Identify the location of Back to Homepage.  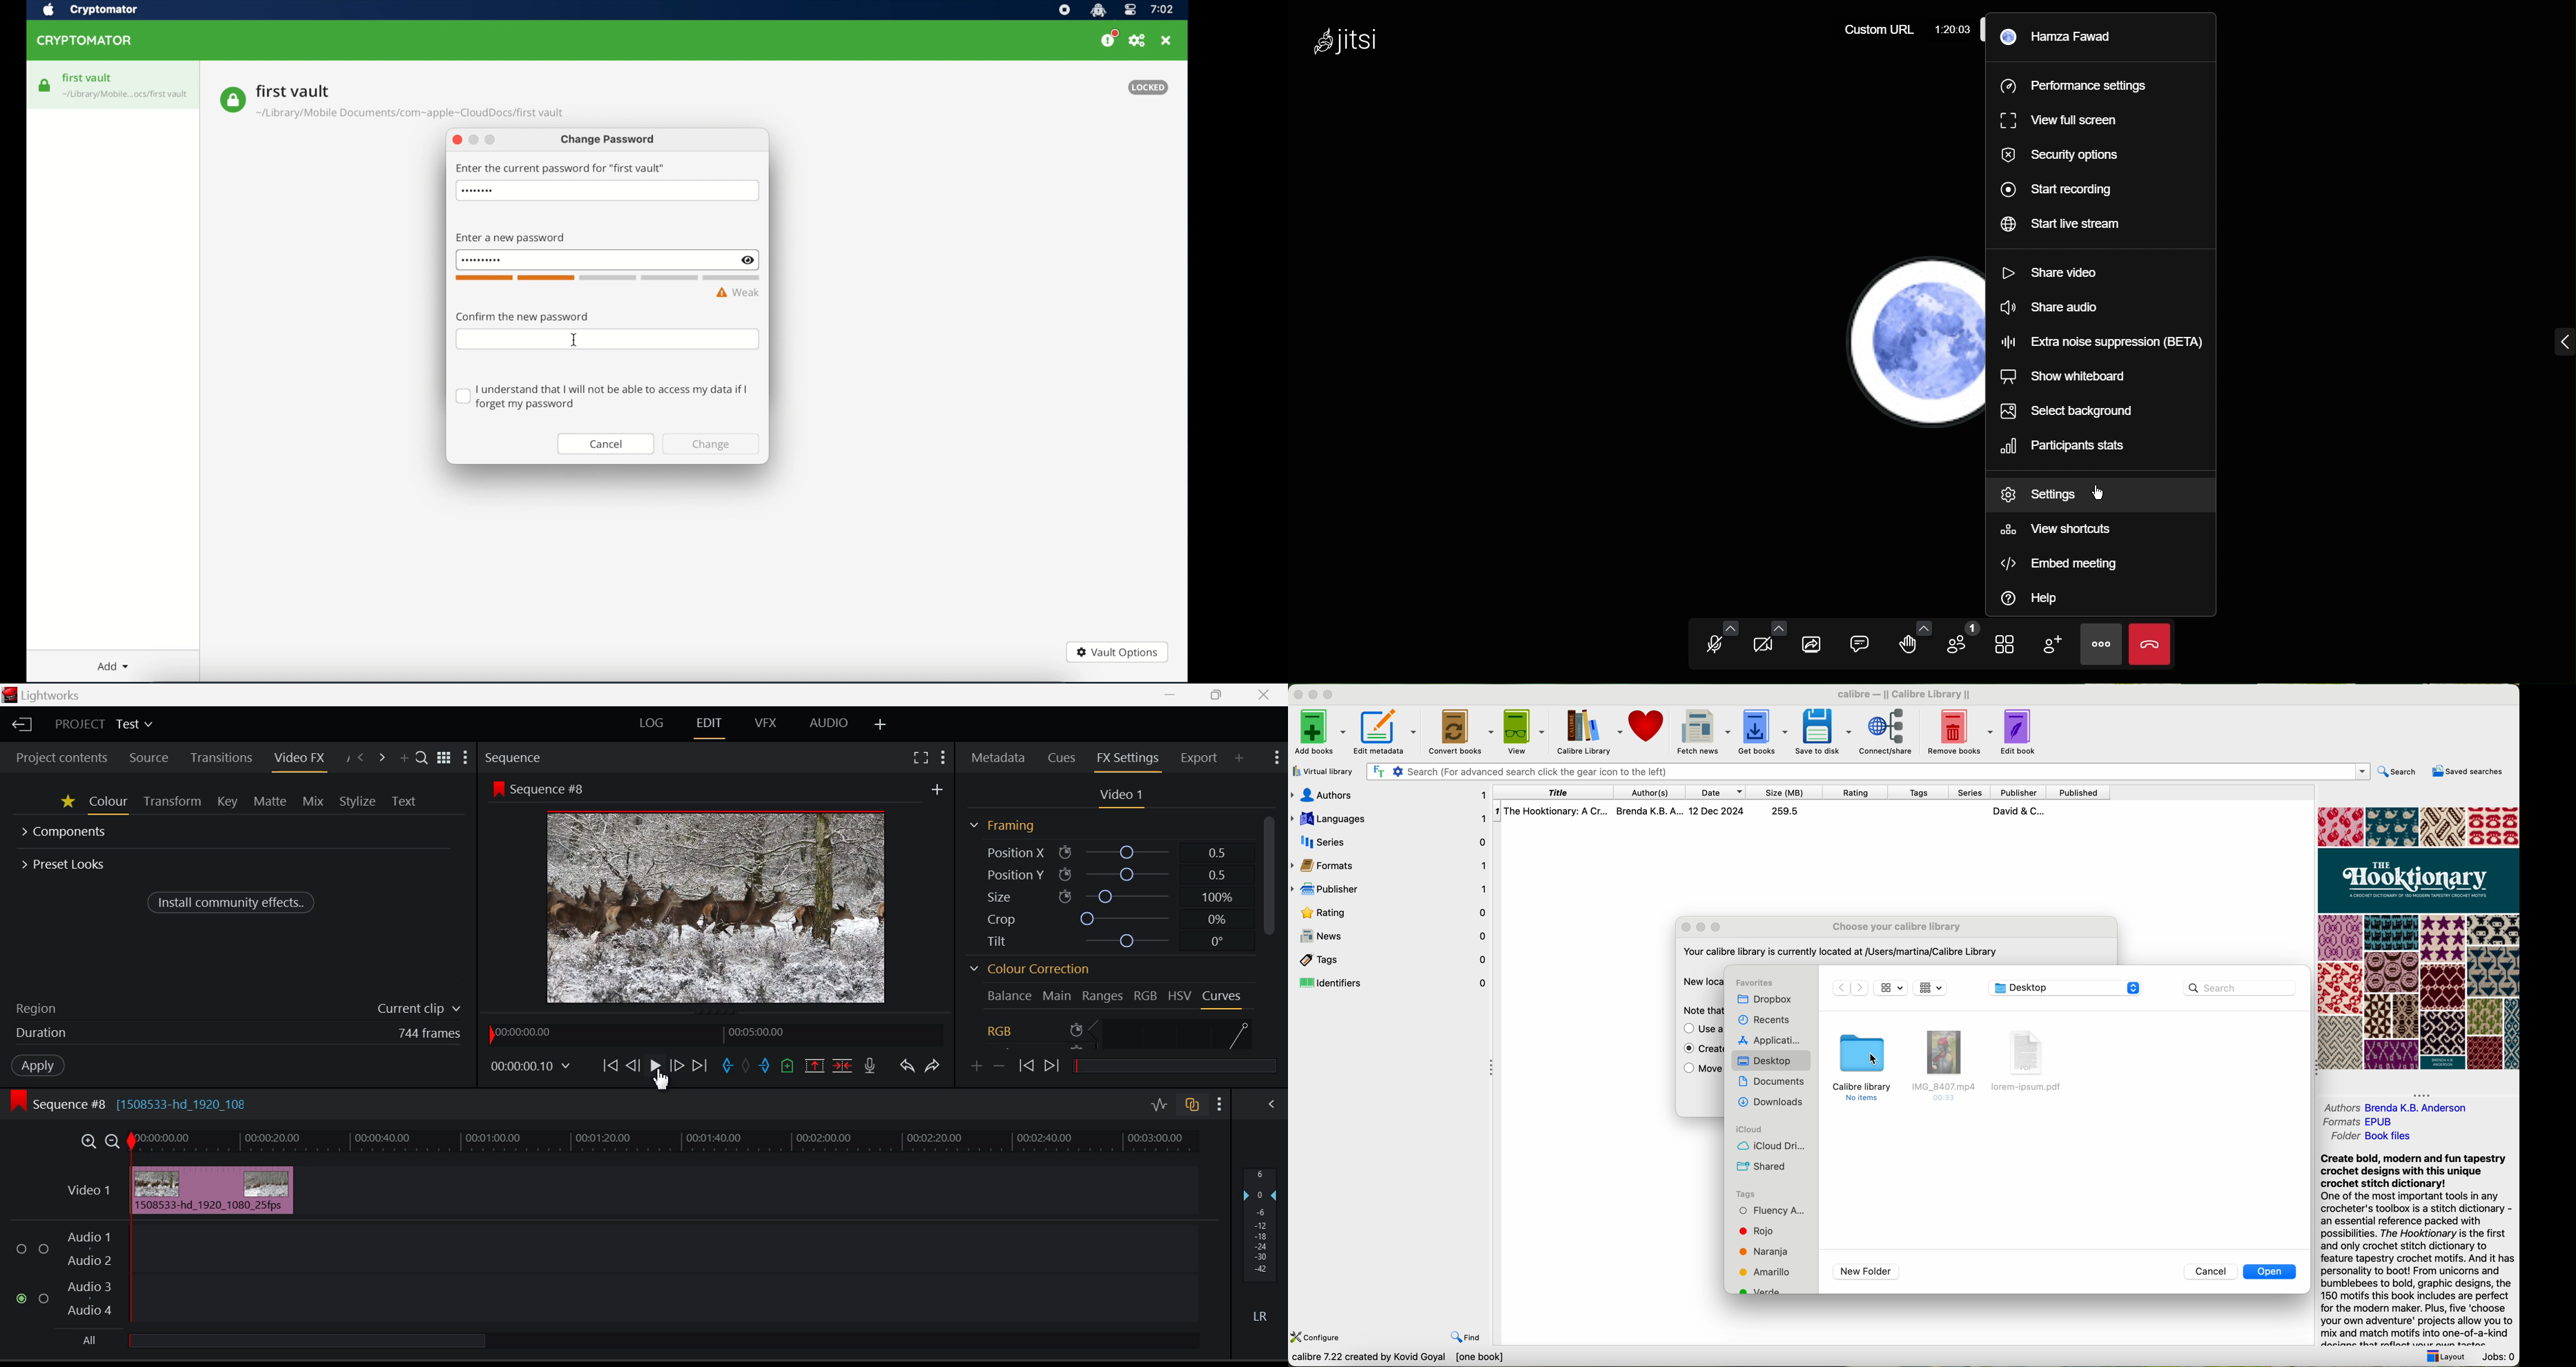
(19, 724).